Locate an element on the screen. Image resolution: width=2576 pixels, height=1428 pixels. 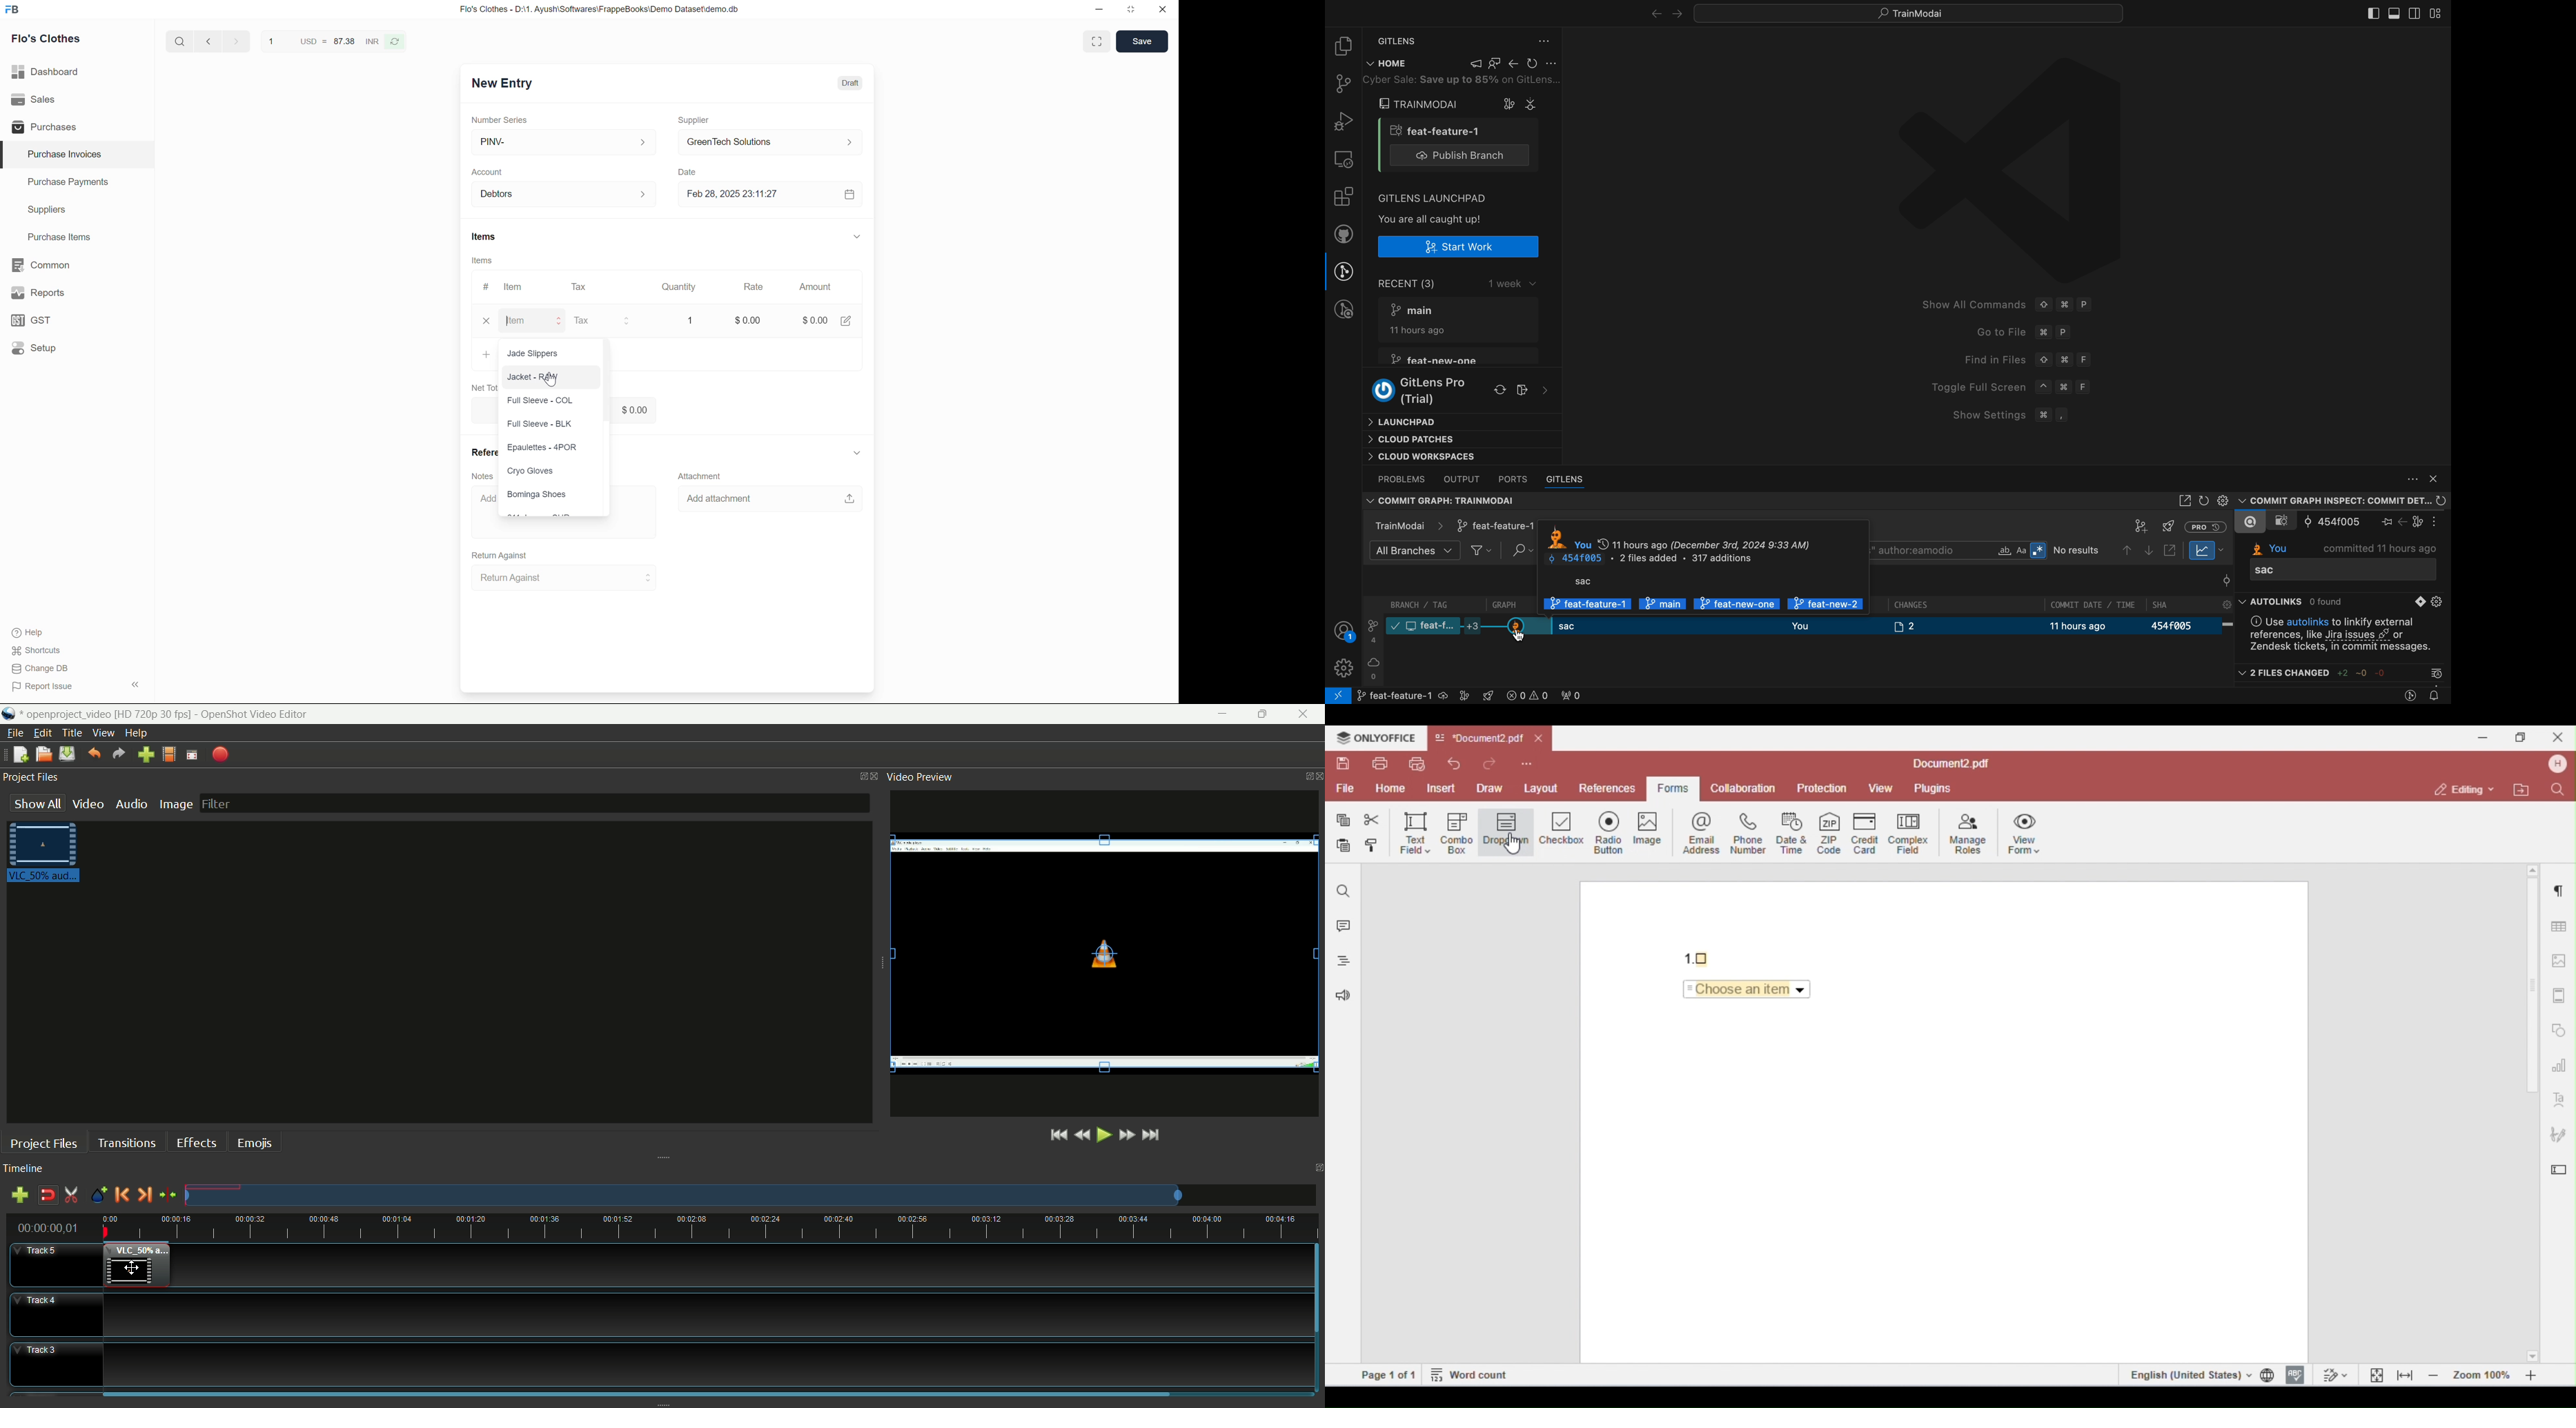
publish is located at coordinates (1465, 154).